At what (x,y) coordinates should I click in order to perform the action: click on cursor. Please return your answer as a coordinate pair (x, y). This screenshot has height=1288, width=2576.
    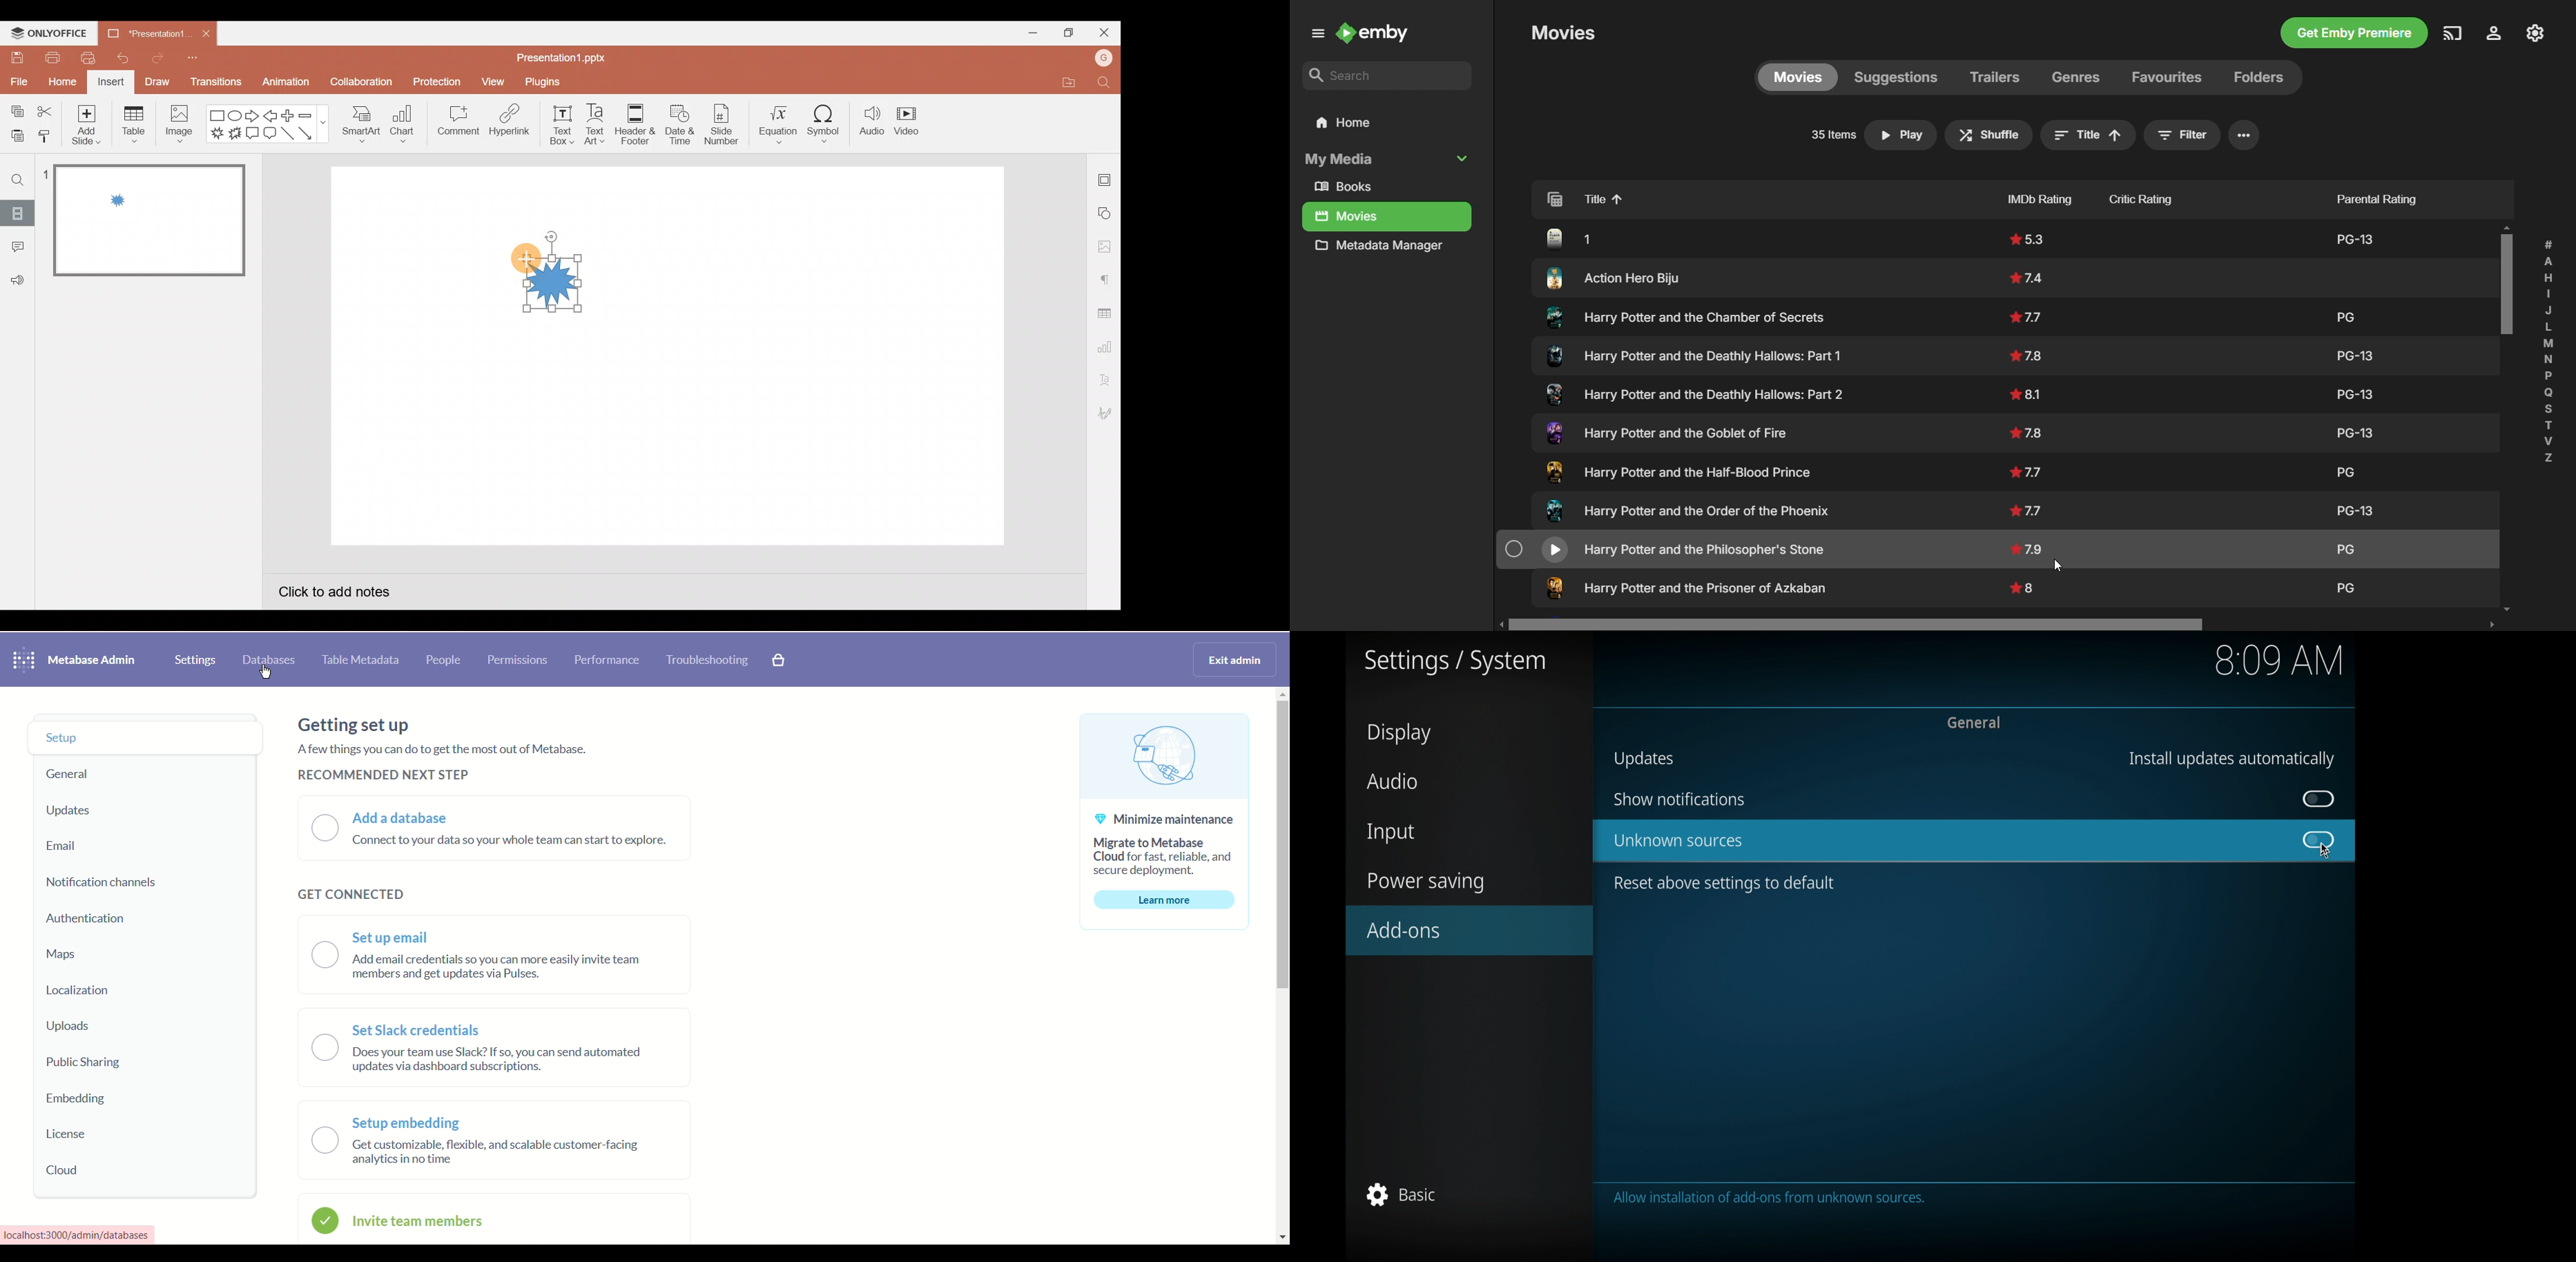
    Looking at the image, I should click on (268, 675).